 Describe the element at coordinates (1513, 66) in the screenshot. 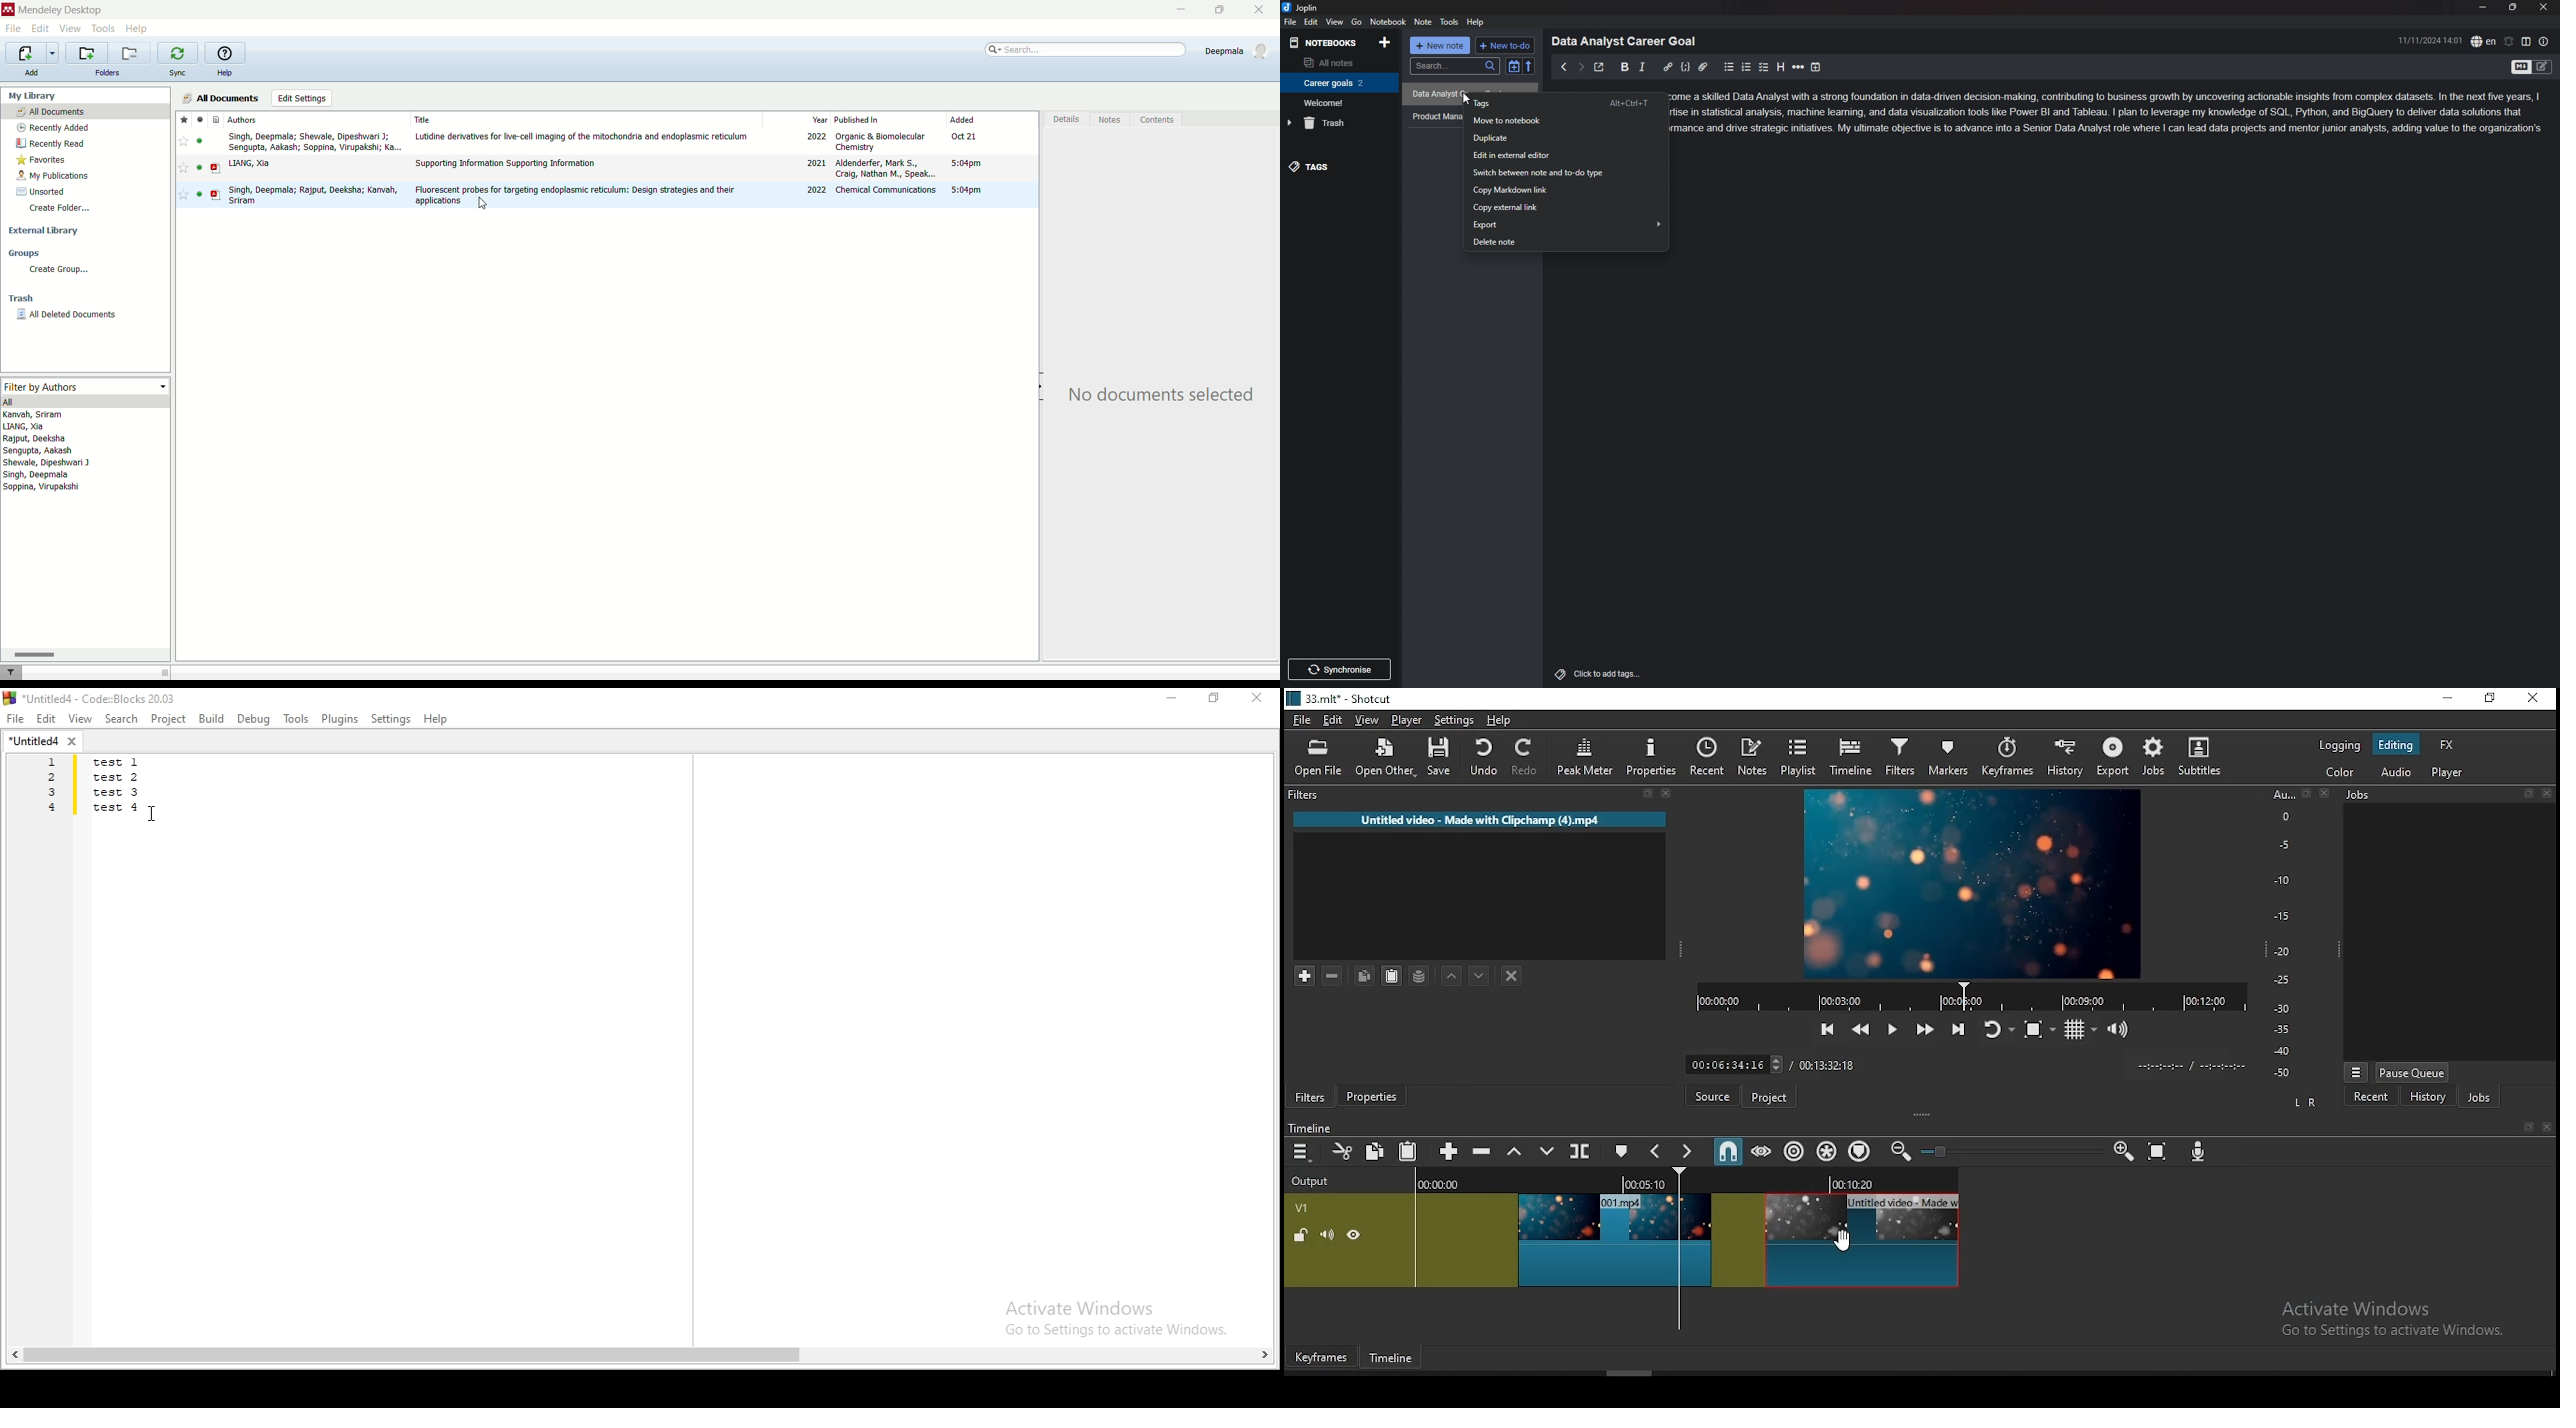

I see `toggle sort order` at that location.